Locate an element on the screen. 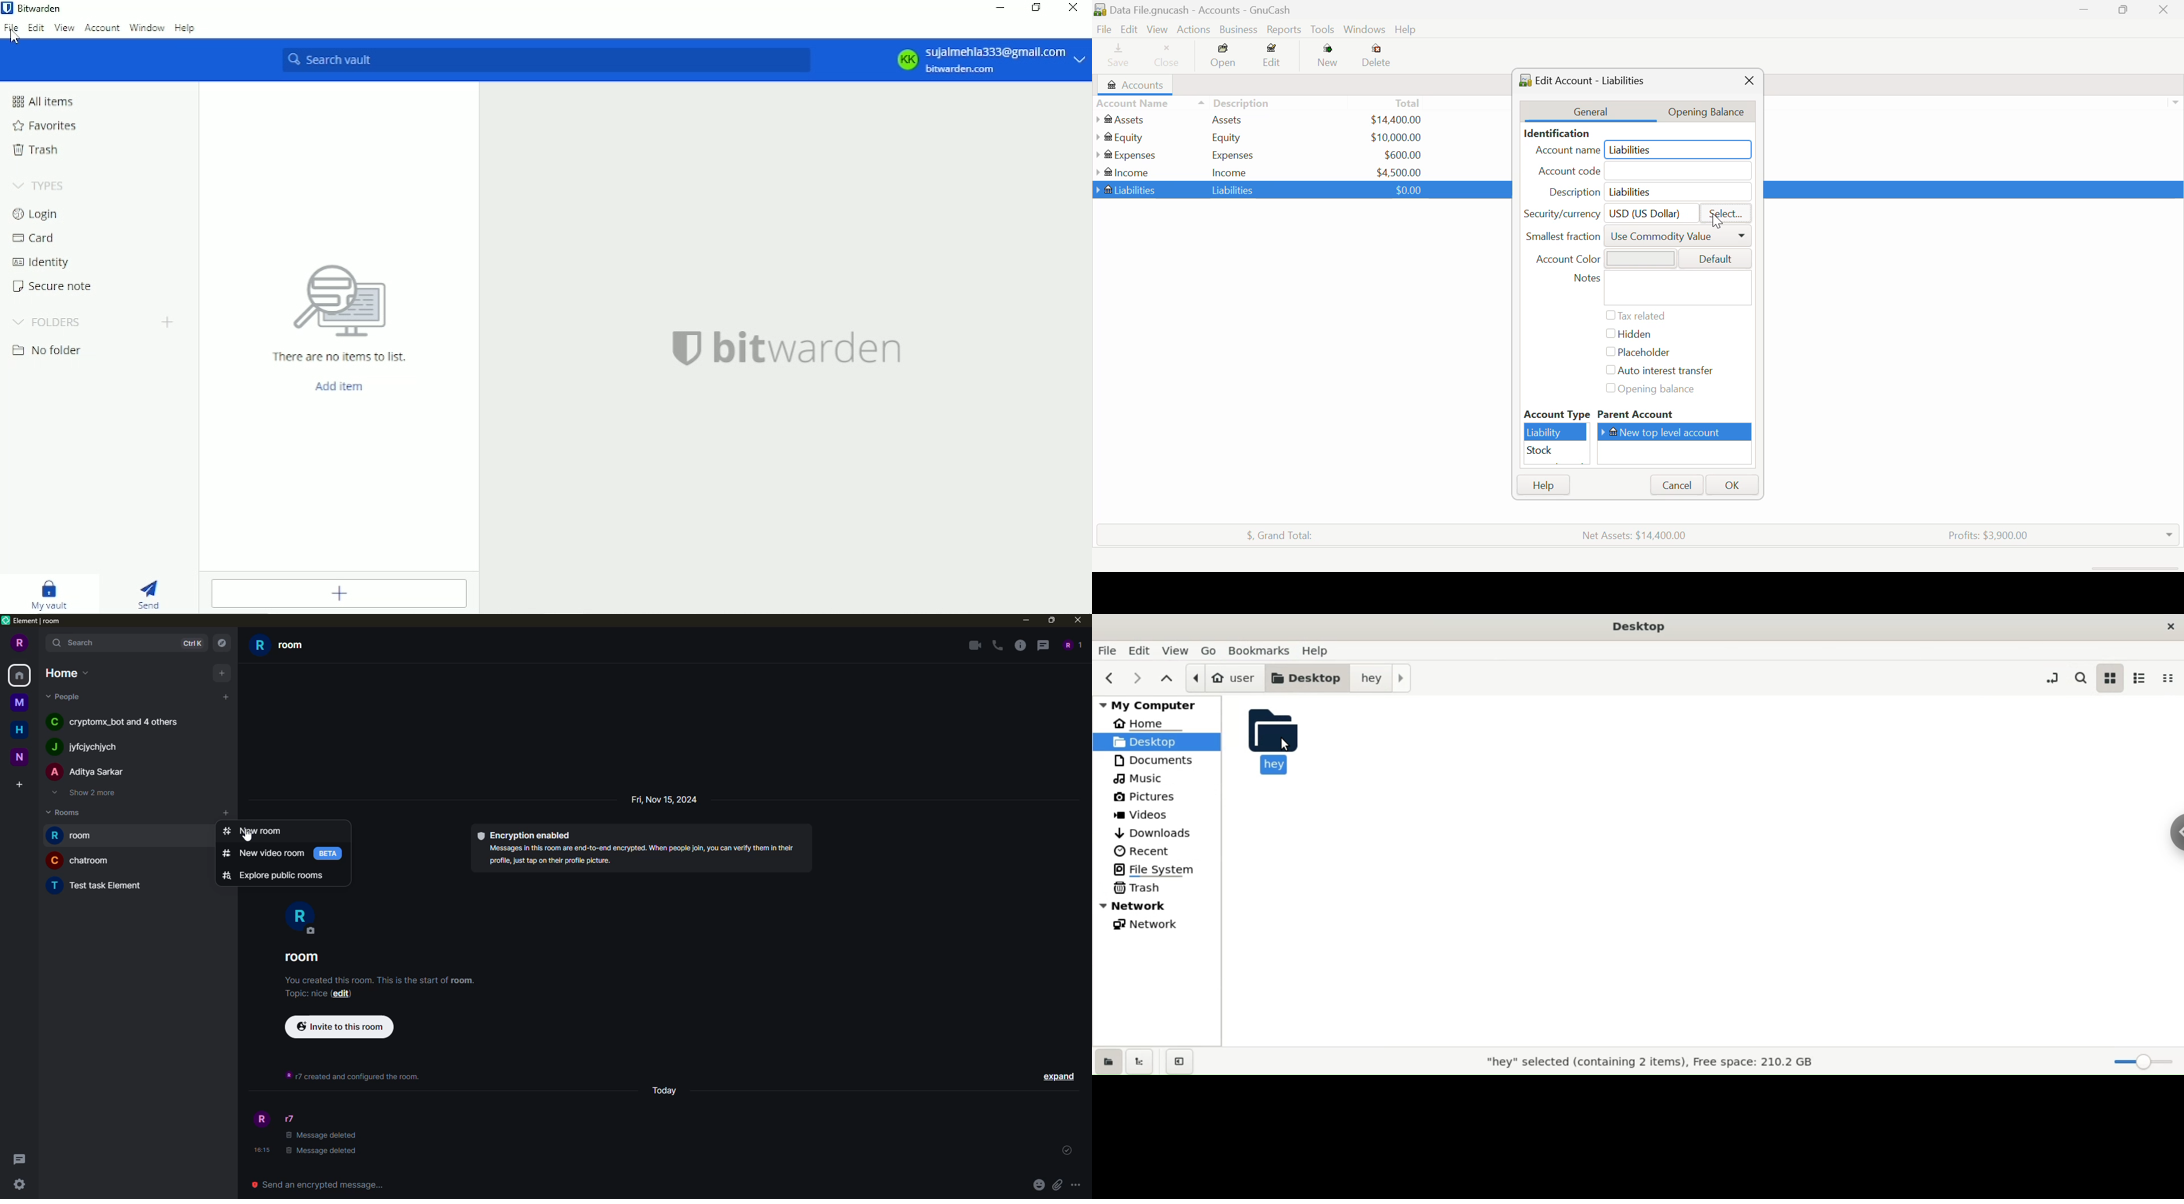 This screenshot has width=2184, height=1204. Delete is located at coordinates (1376, 56).